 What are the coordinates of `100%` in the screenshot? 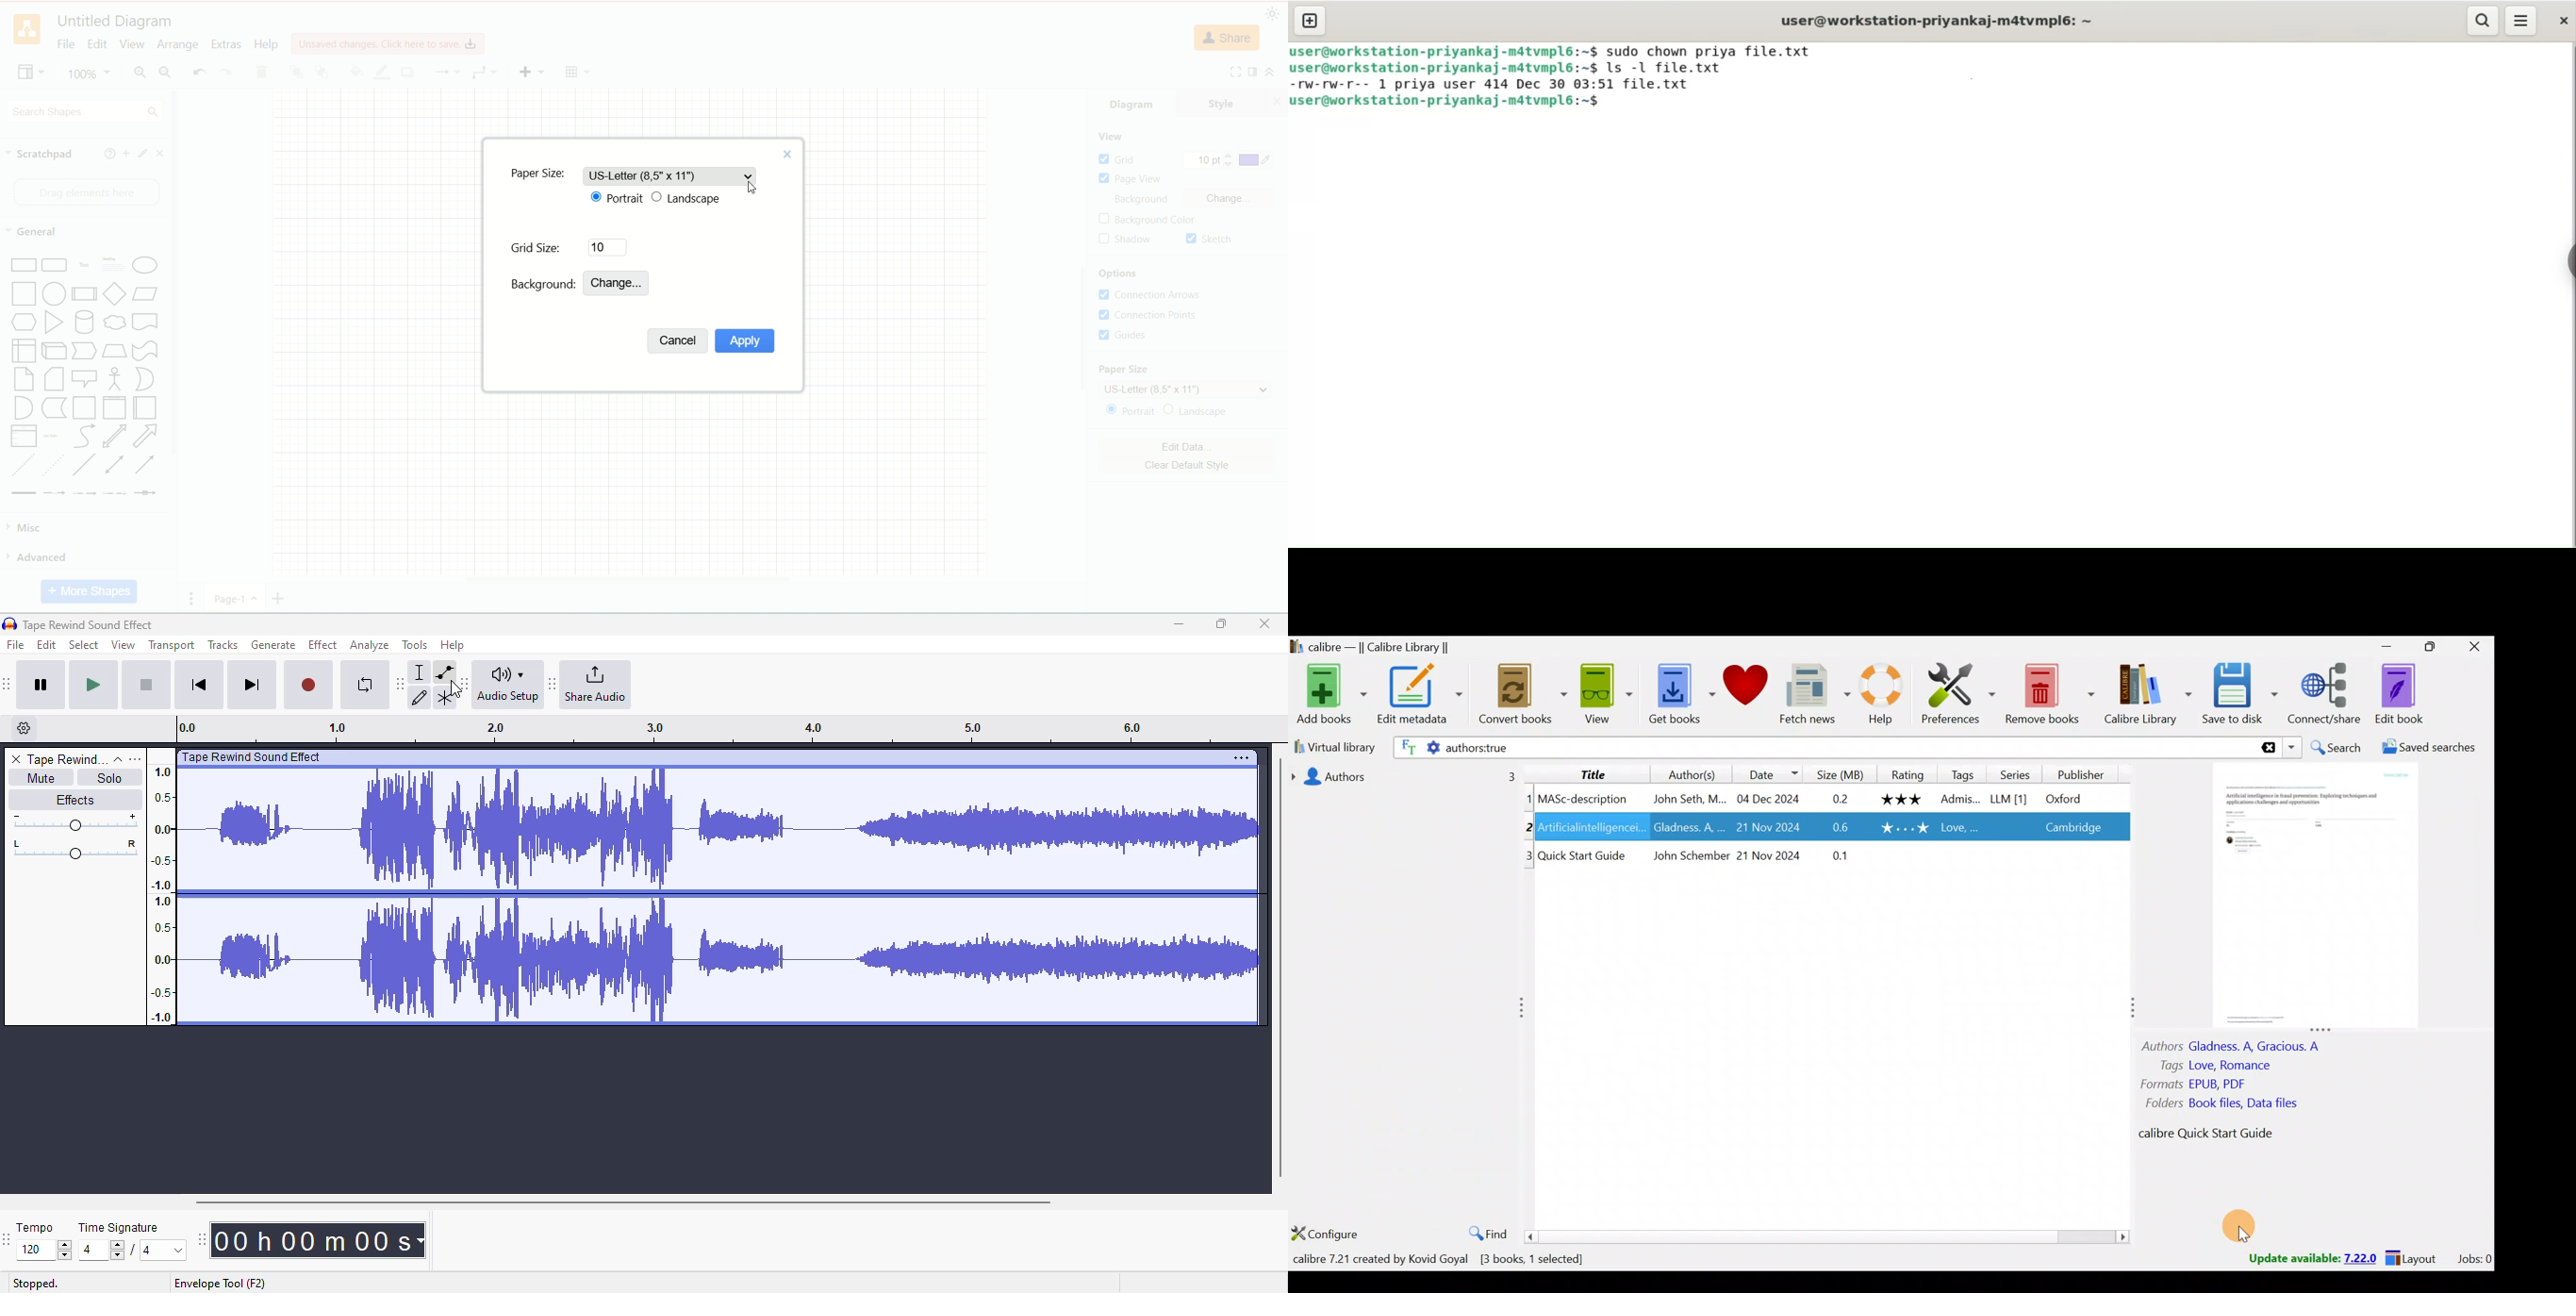 It's located at (88, 73).